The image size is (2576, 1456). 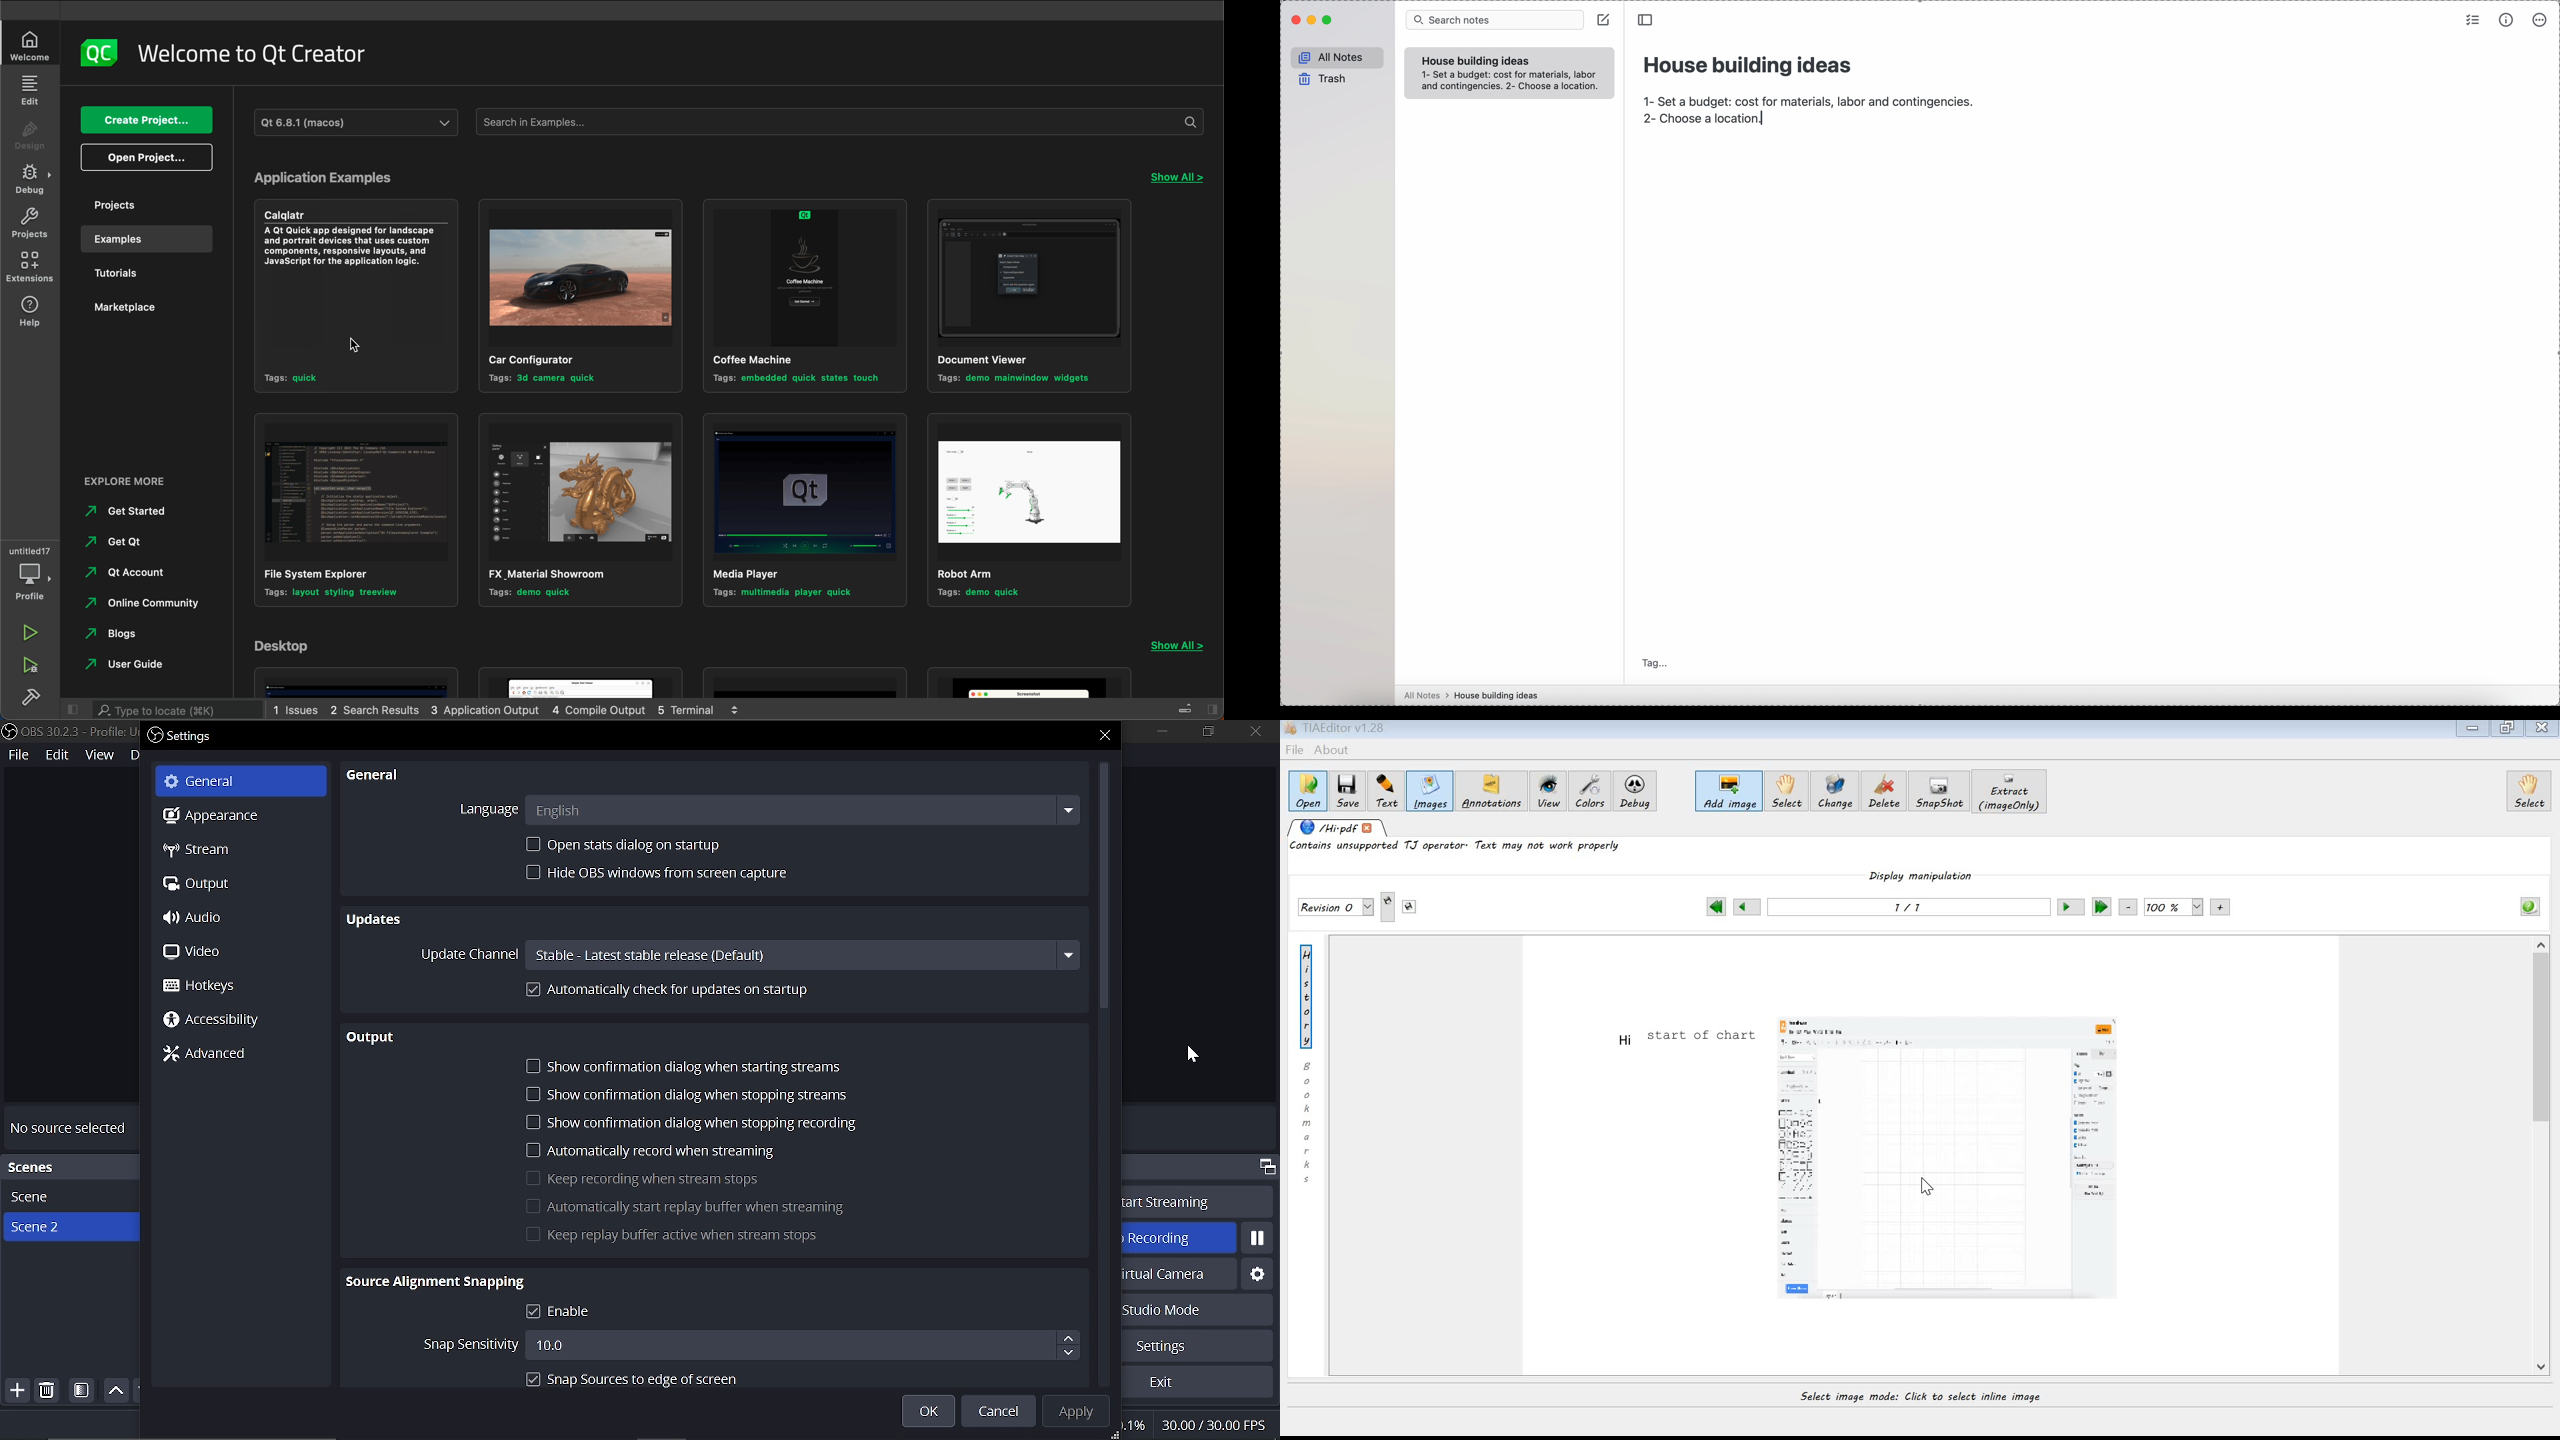 What do you see at coordinates (1321, 80) in the screenshot?
I see `trash` at bounding box center [1321, 80].